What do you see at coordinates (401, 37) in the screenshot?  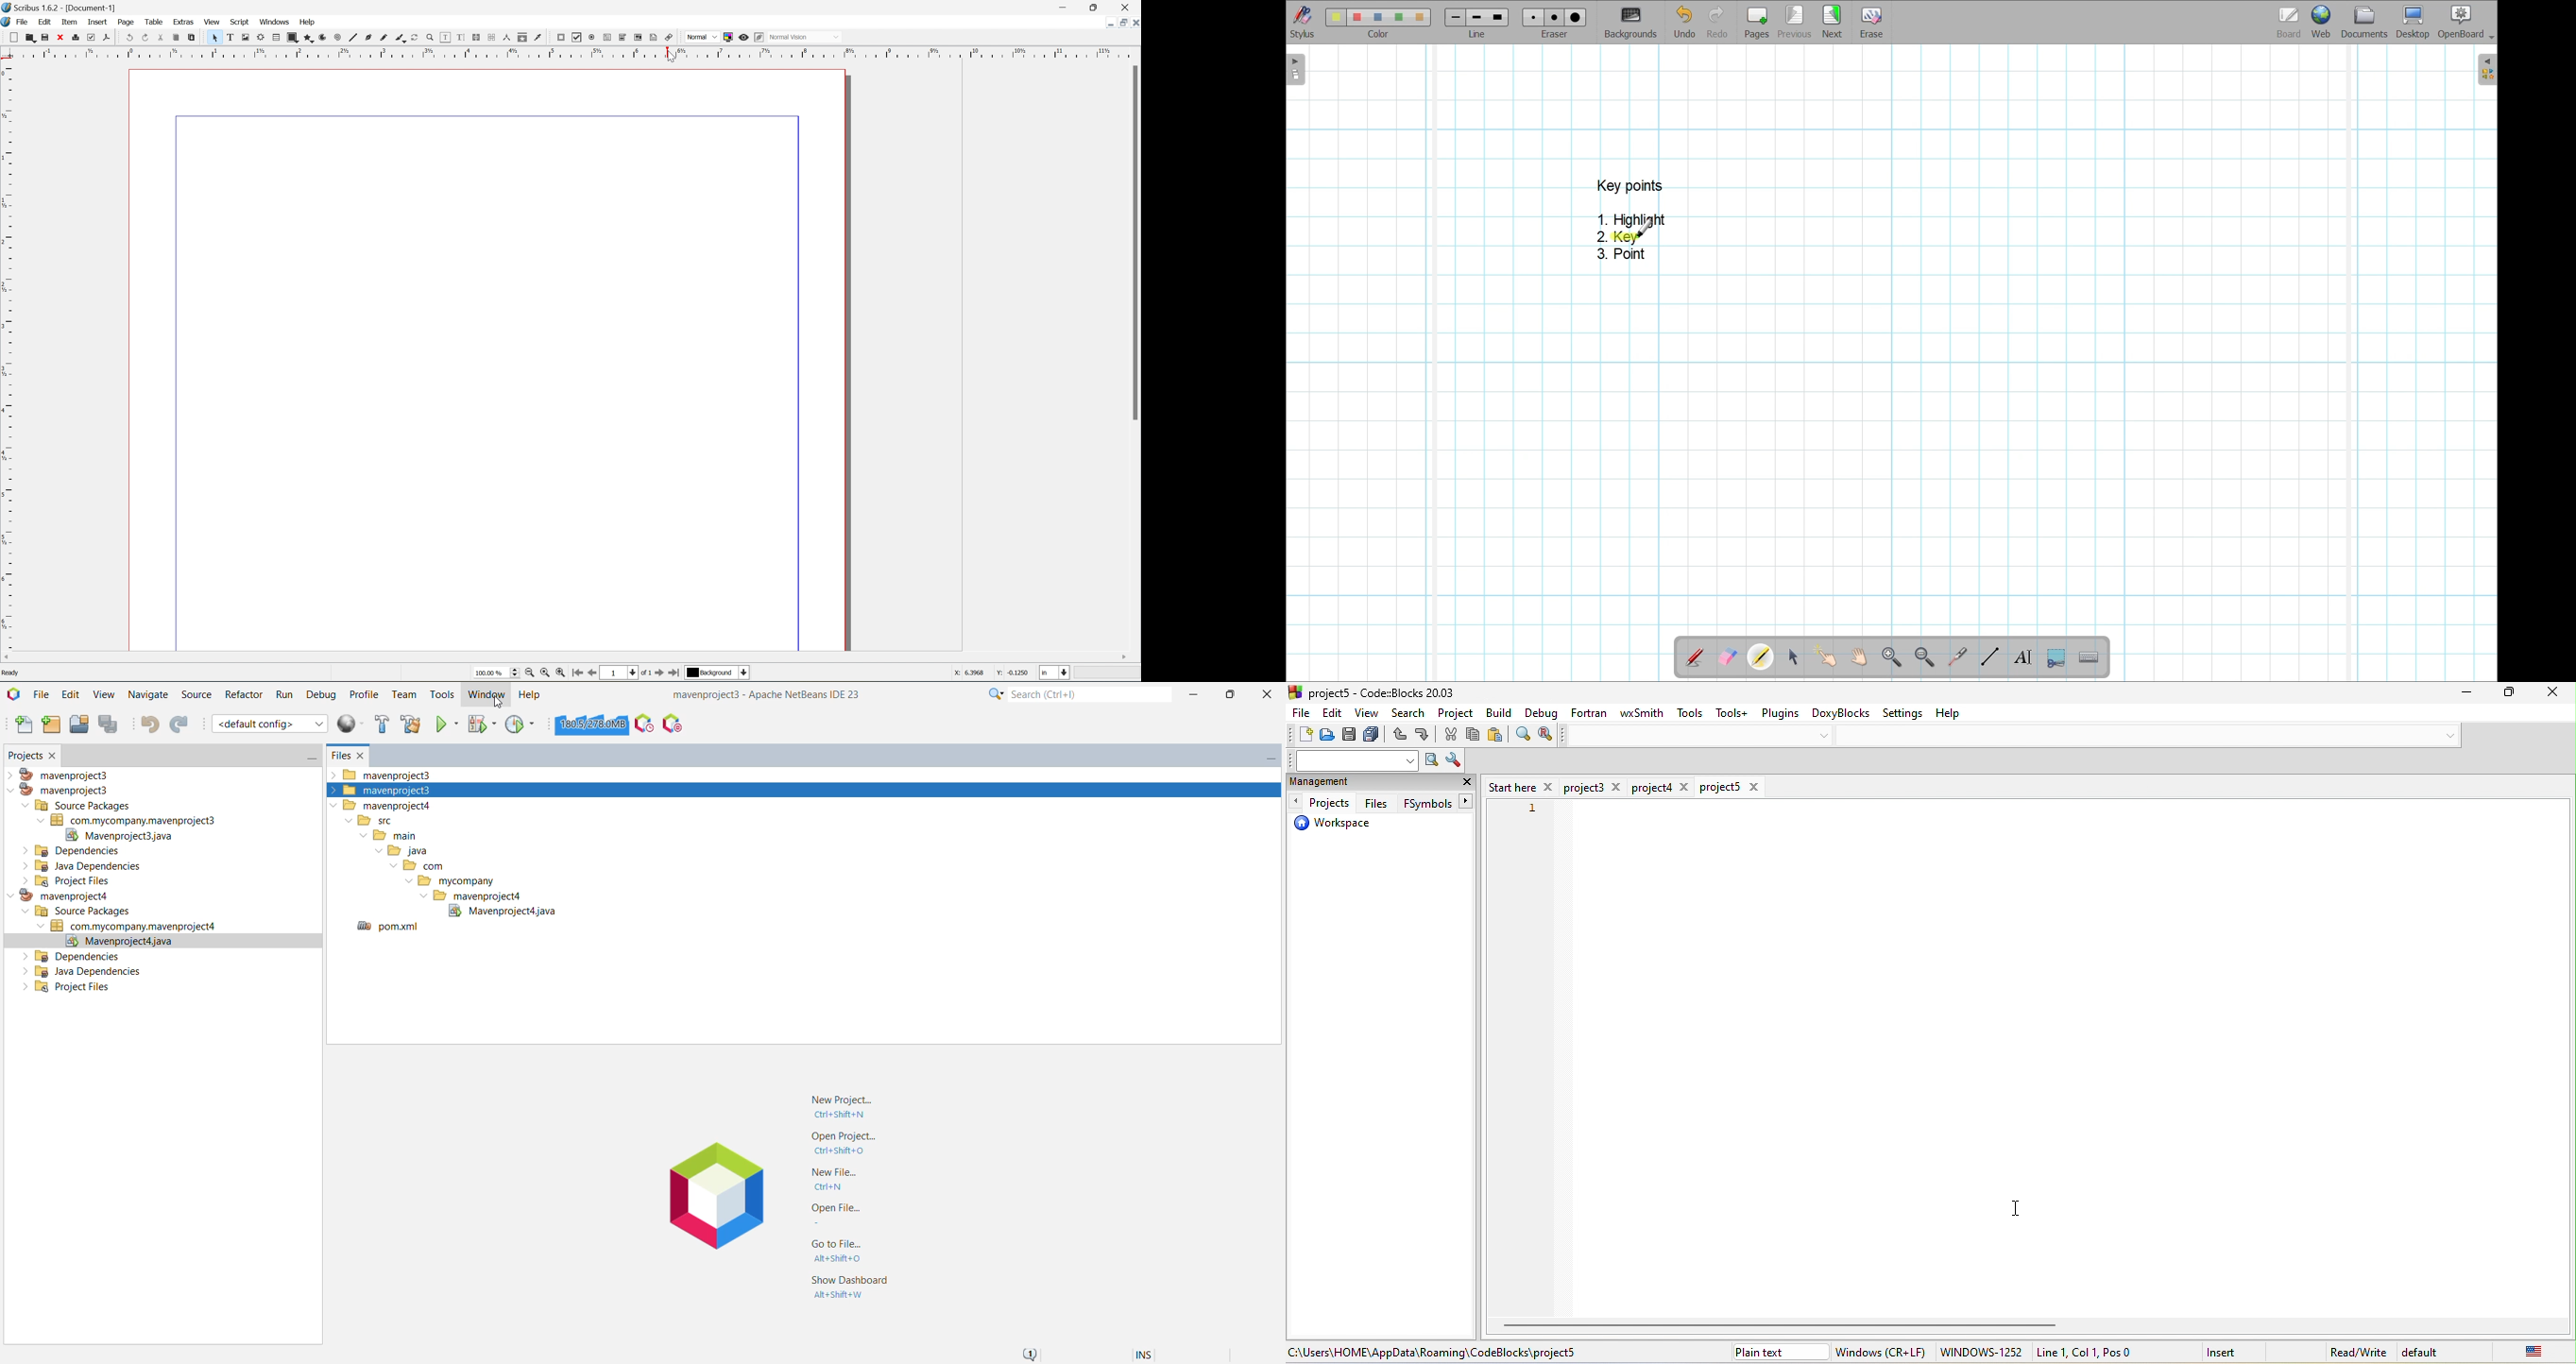 I see `calligraphic line` at bounding box center [401, 37].